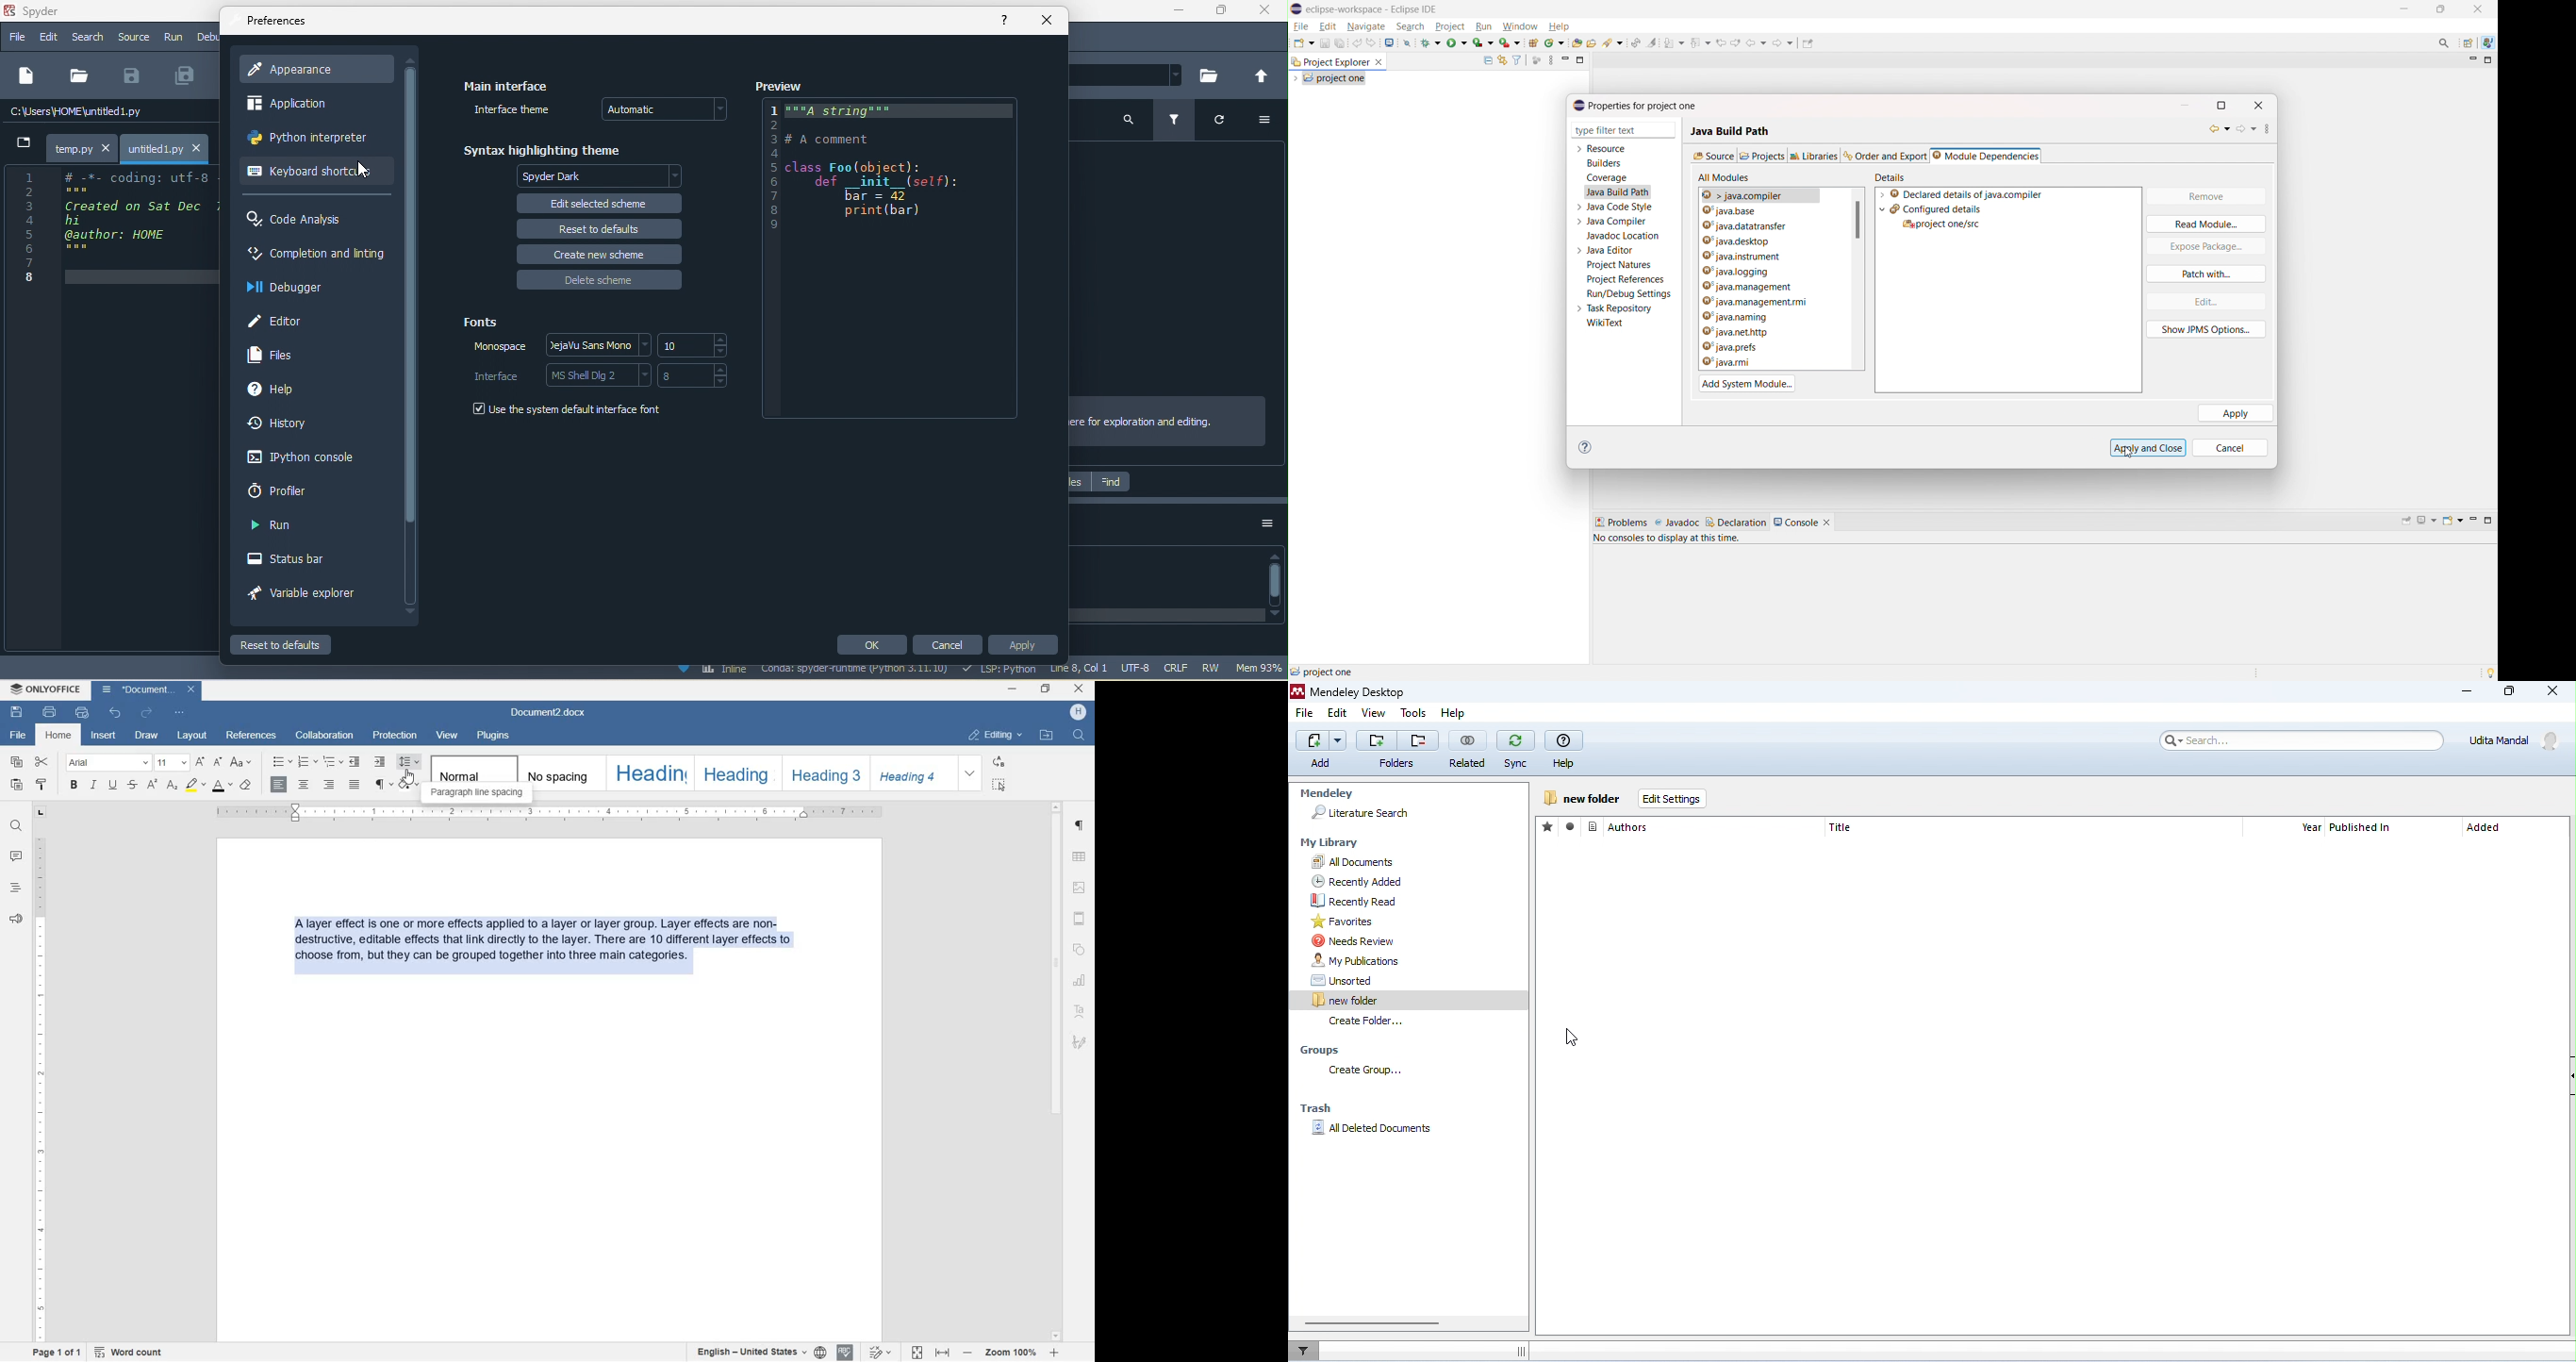  Describe the element at coordinates (40, 1086) in the screenshot. I see `ruler` at that location.